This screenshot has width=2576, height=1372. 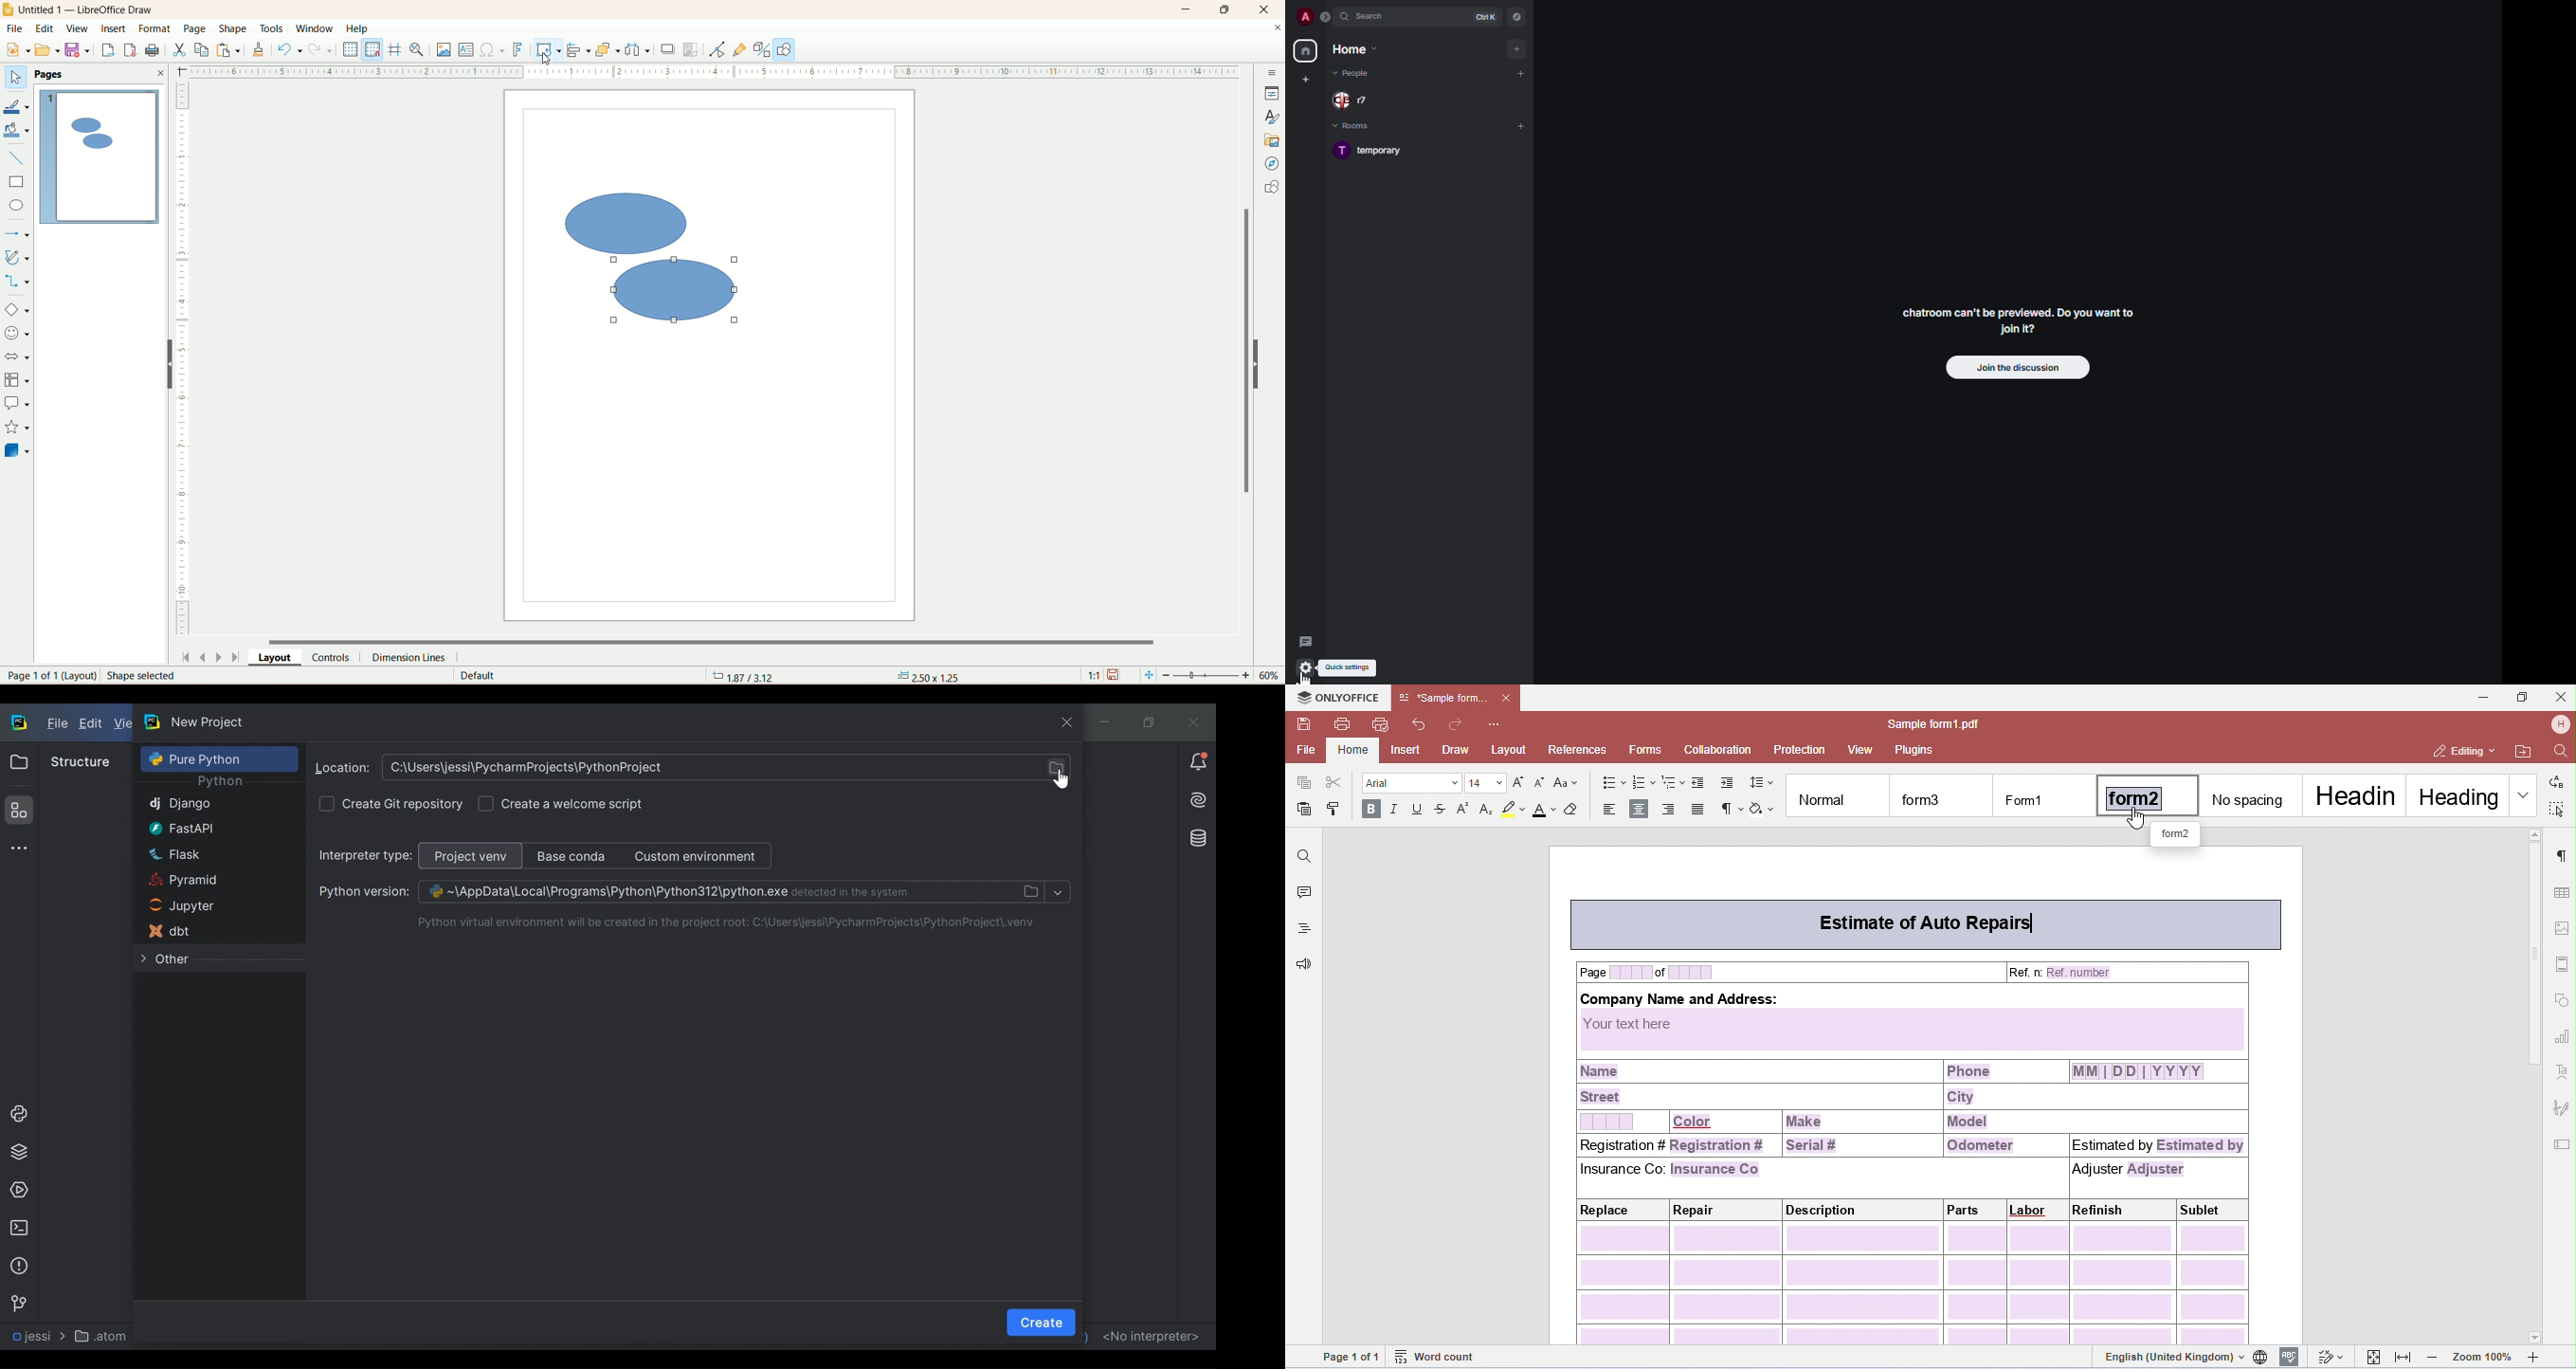 What do you see at coordinates (716, 72) in the screenshot?
I see `scale bar` at bounding box center [716, 72].